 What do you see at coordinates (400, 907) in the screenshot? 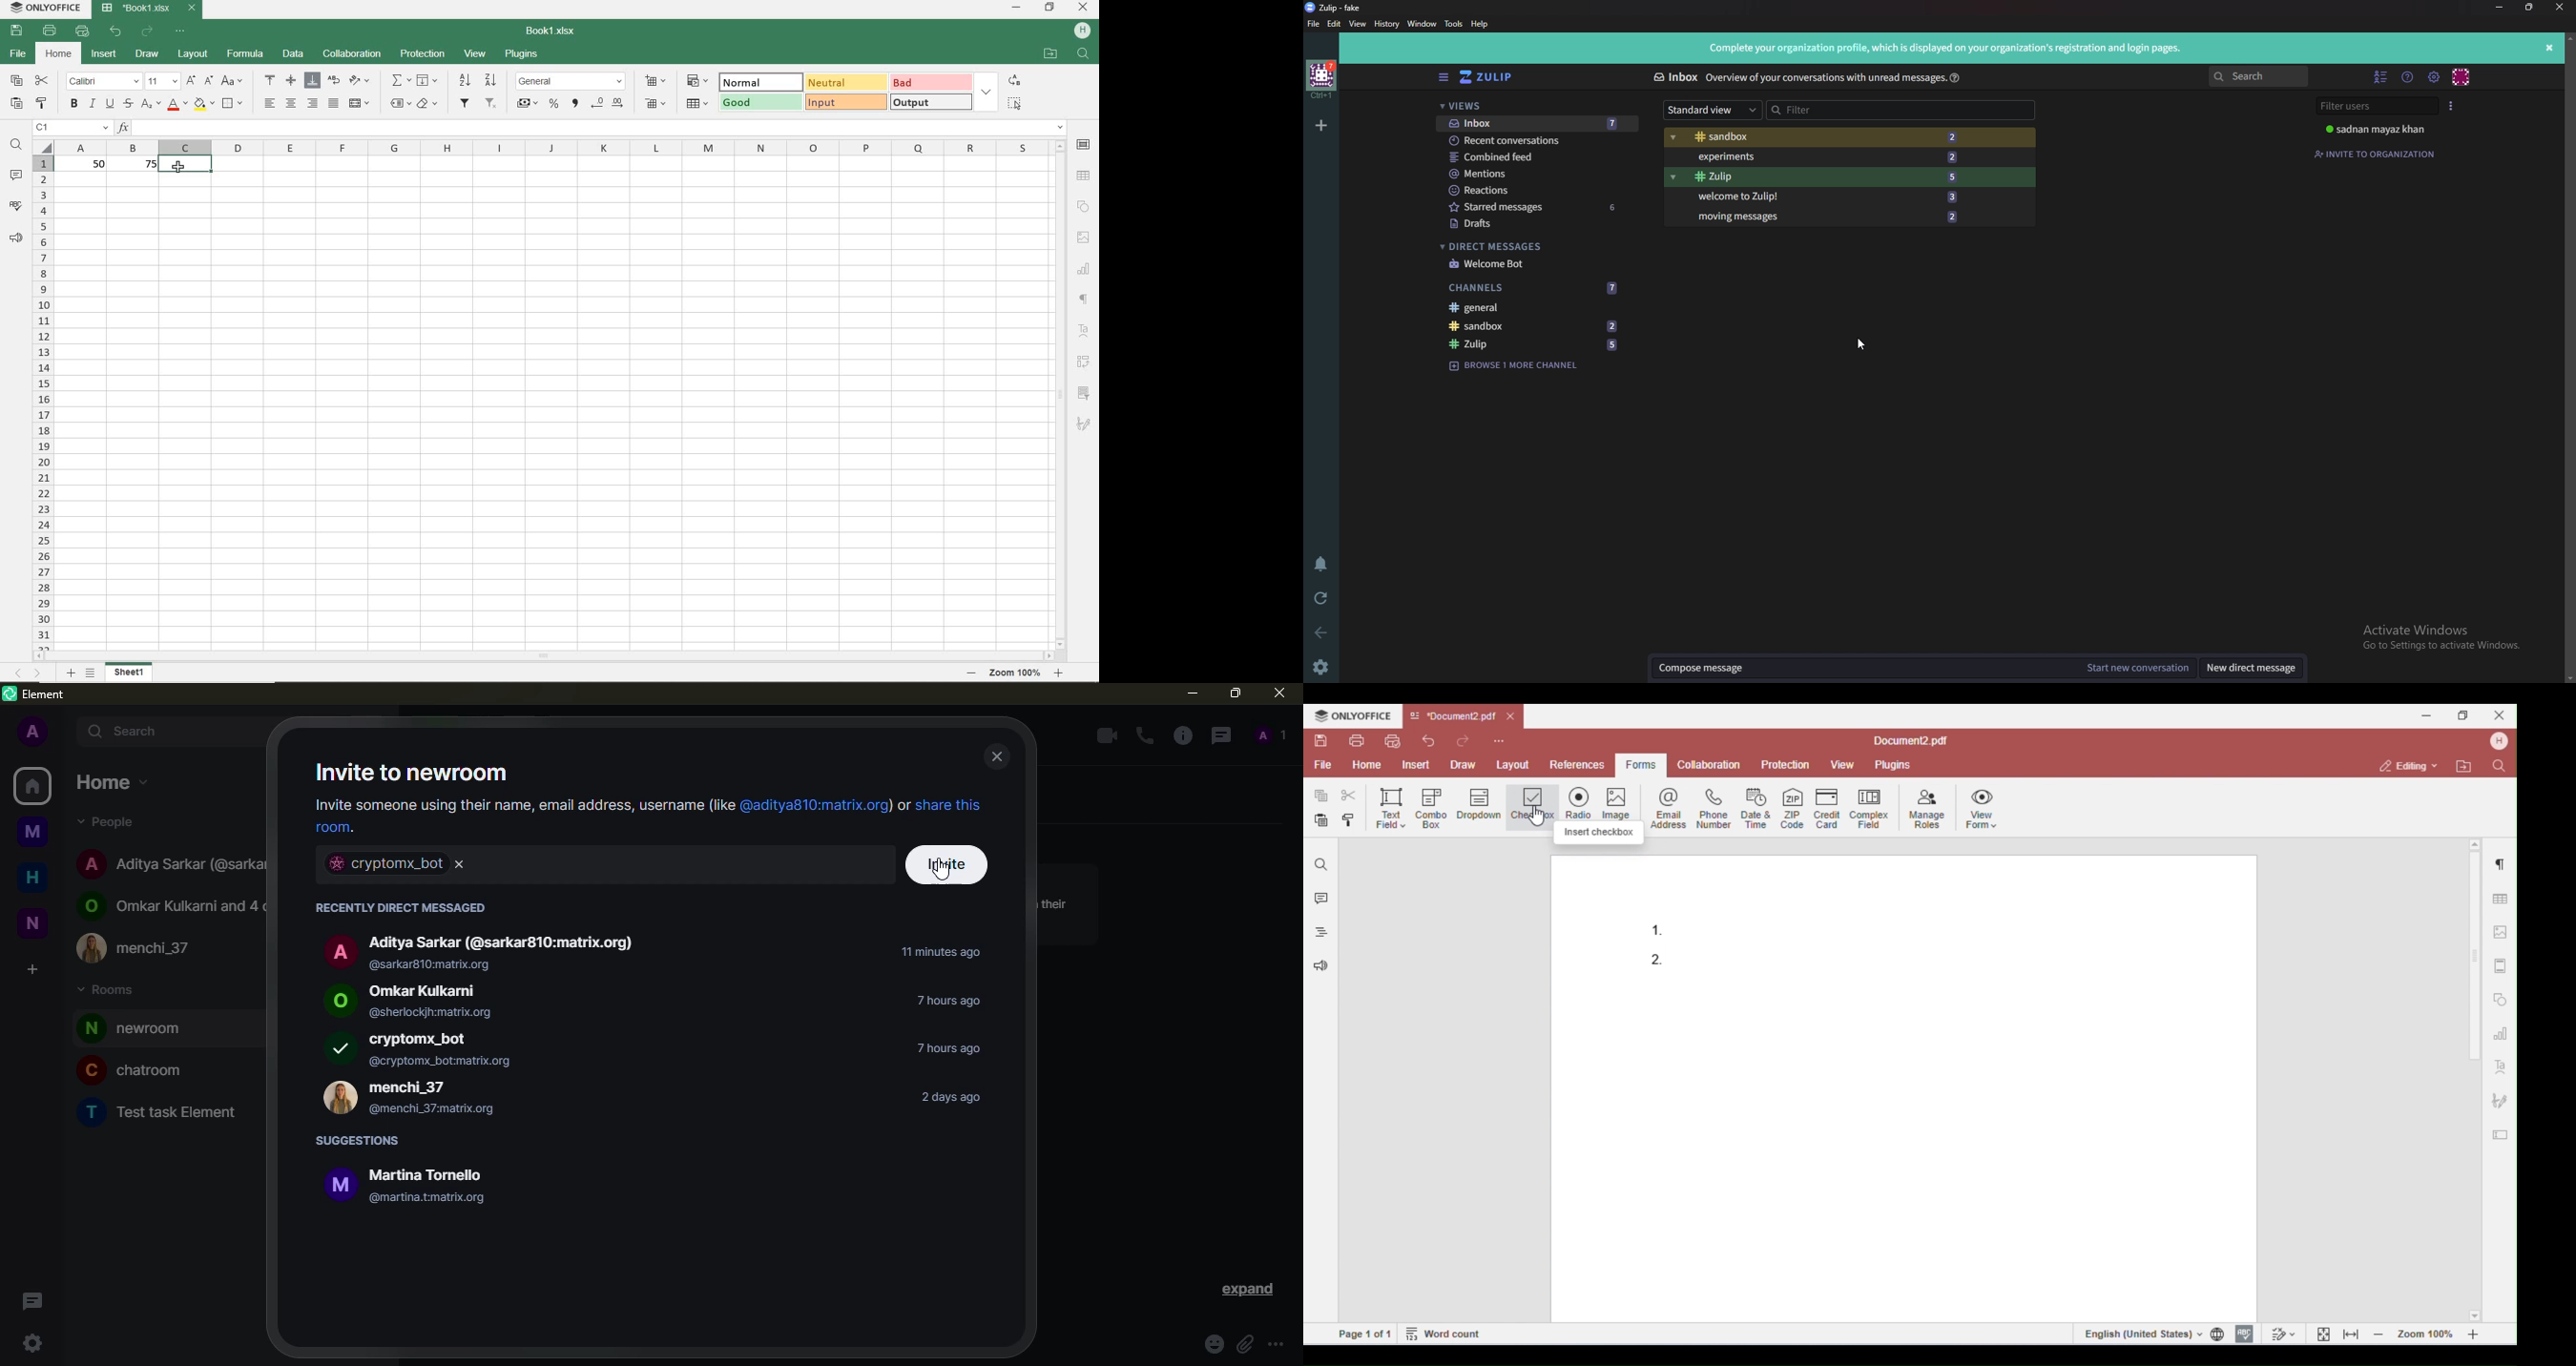
I see `recently direct messaged` at bounding box center [400, 907].